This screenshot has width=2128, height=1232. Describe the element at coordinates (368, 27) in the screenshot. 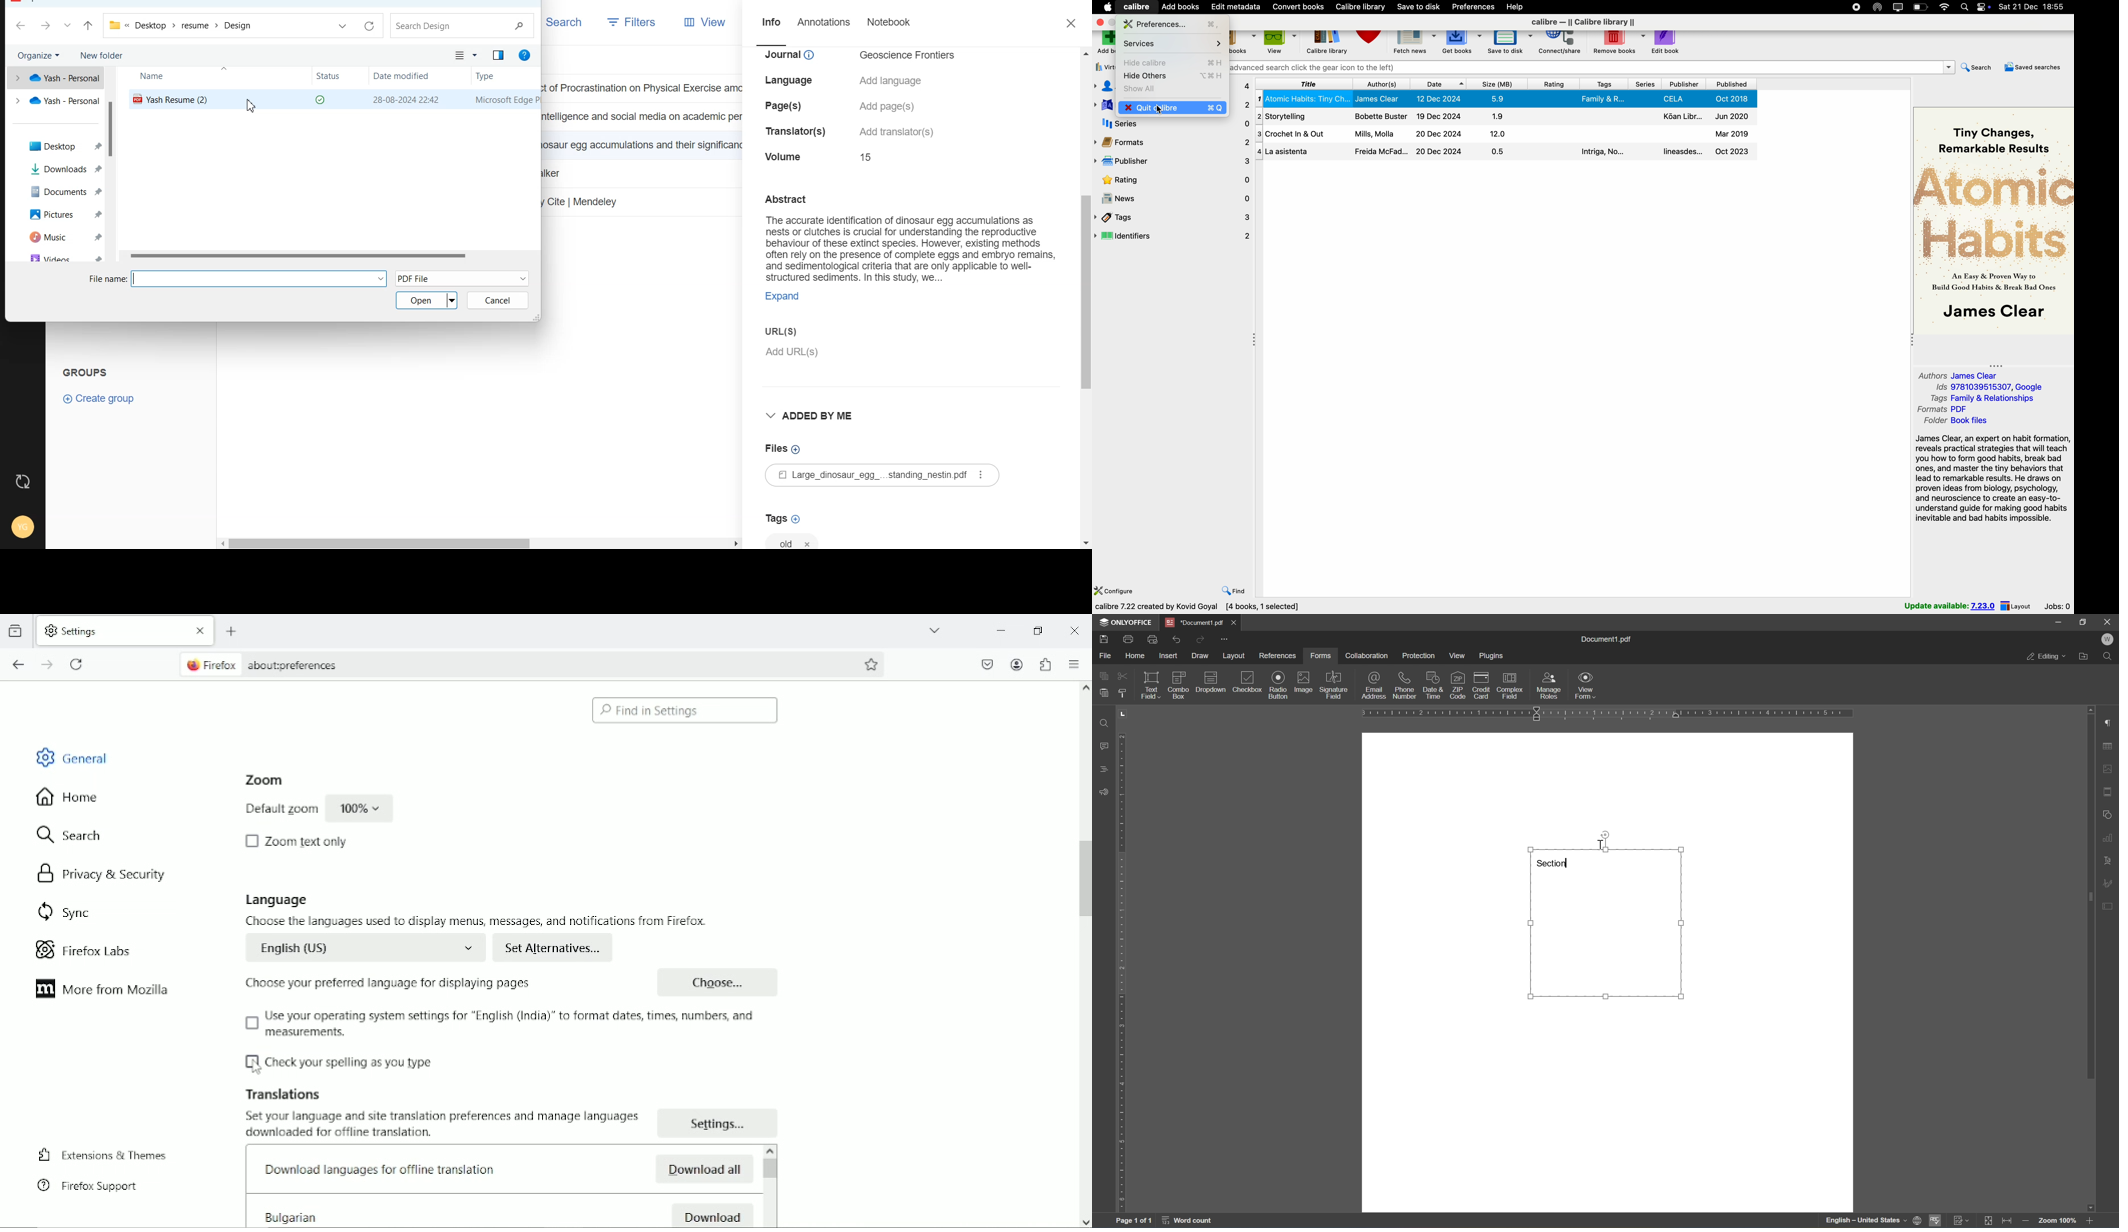

I see `Refresh ` at that location.